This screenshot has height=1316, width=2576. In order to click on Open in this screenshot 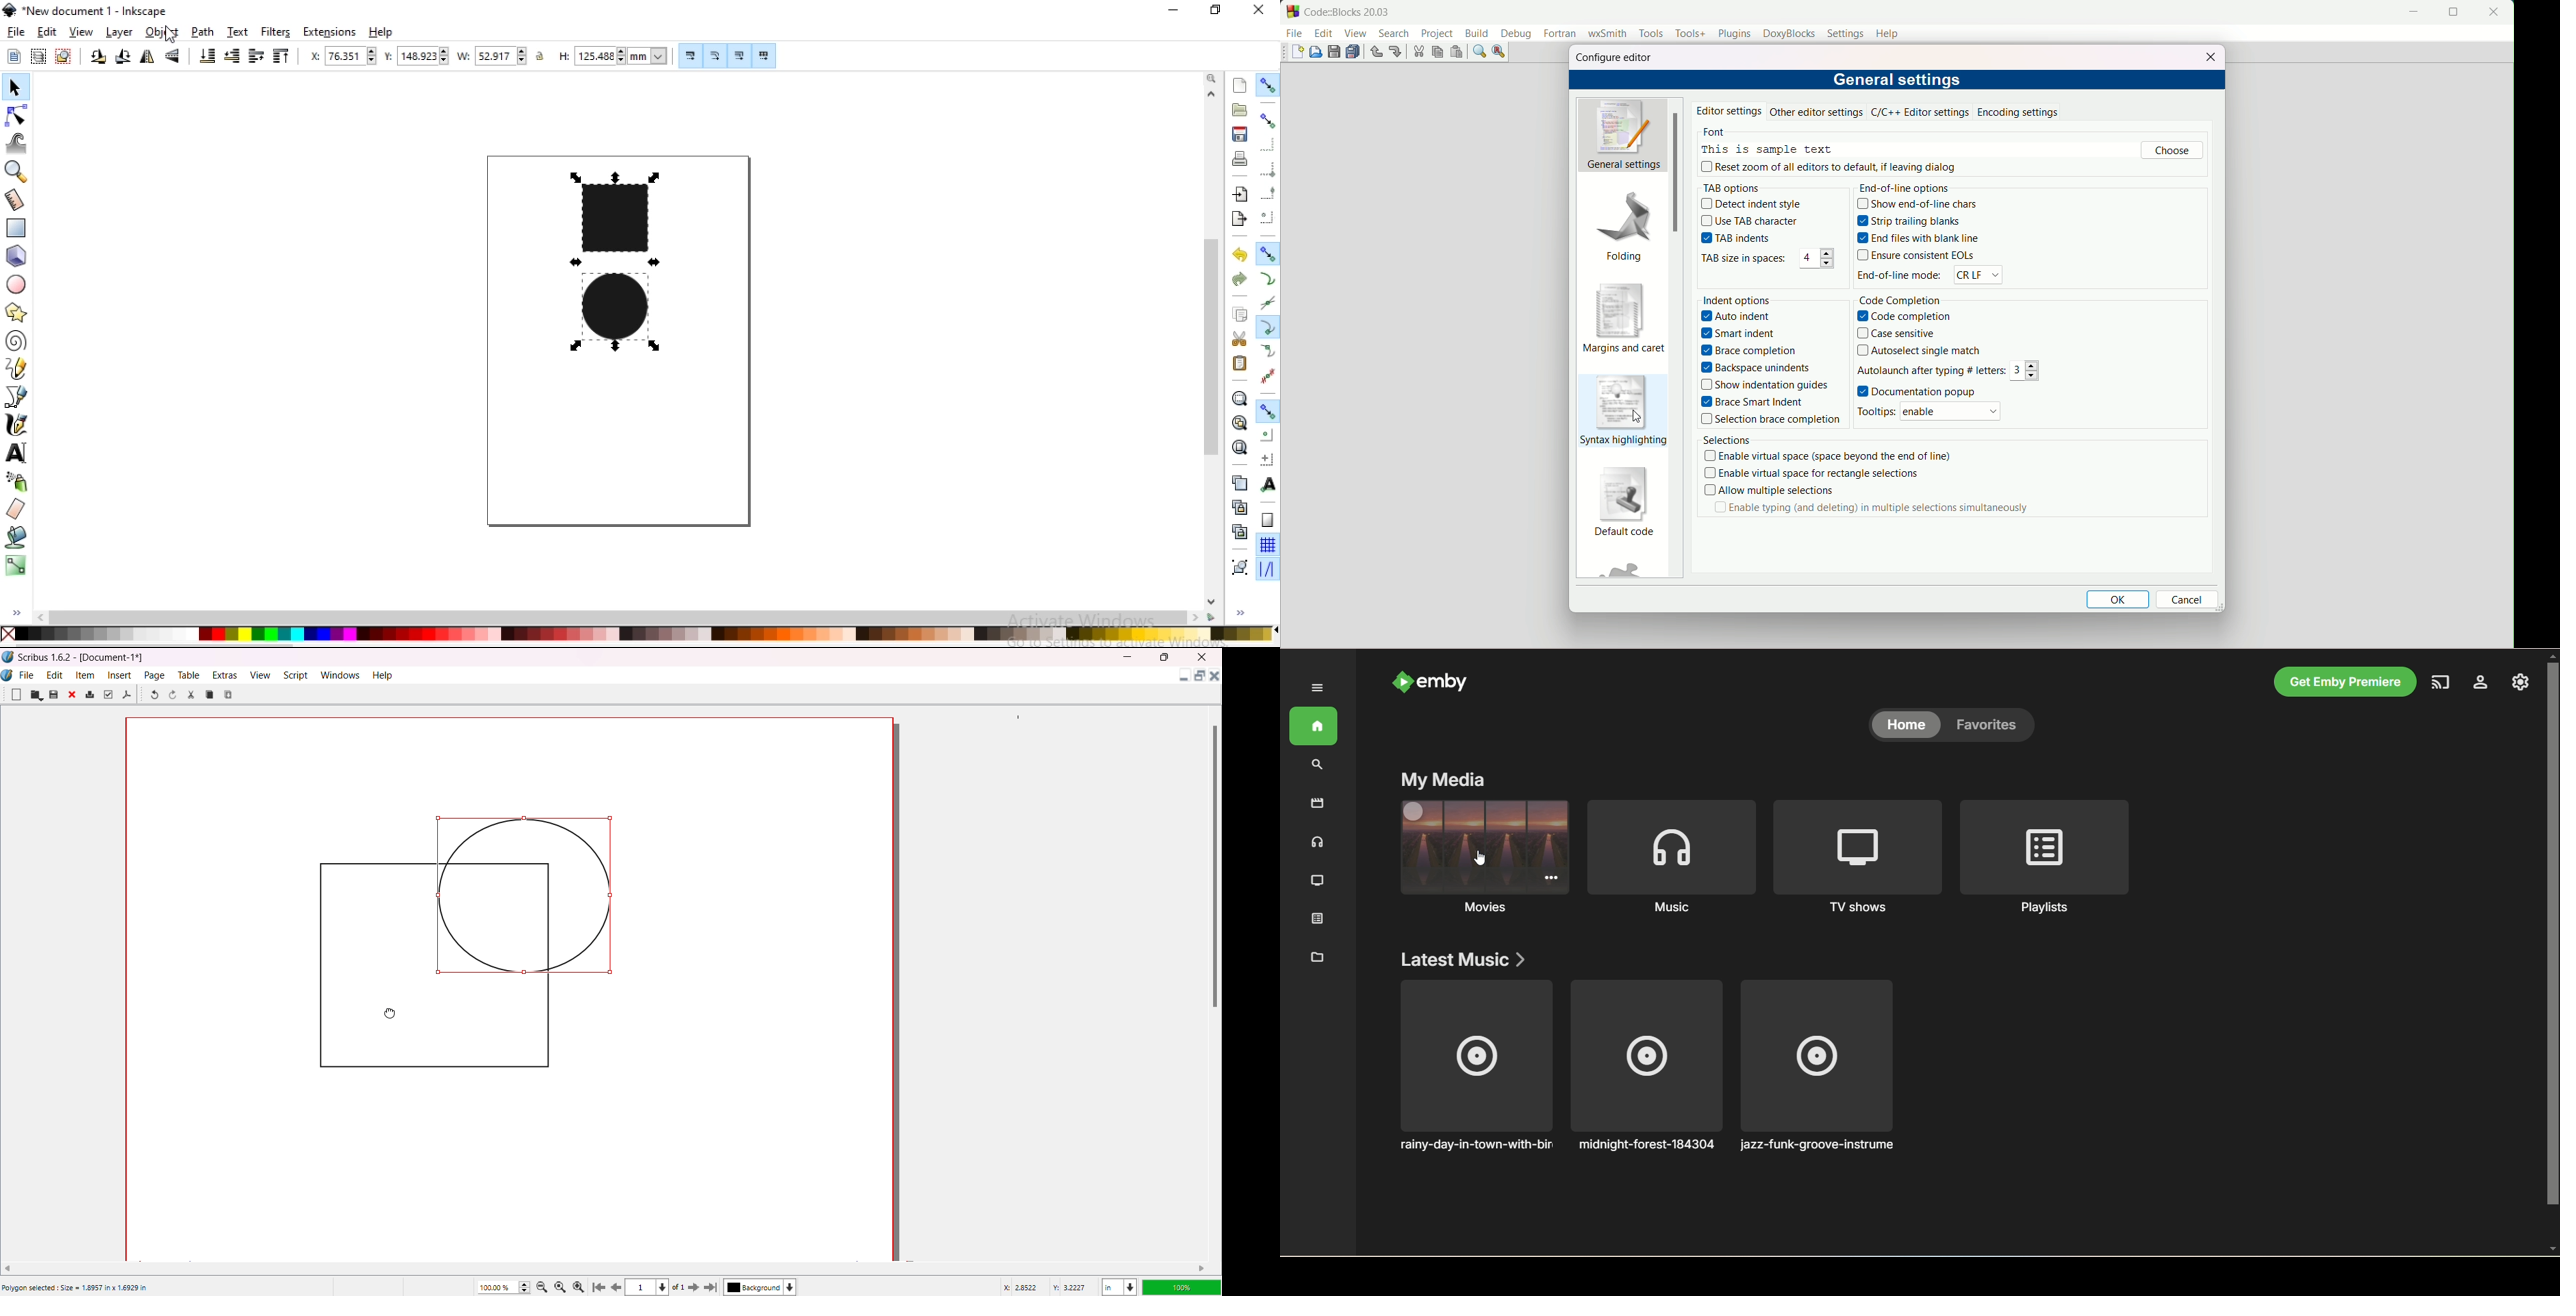, I will do `click(36, 695)`.